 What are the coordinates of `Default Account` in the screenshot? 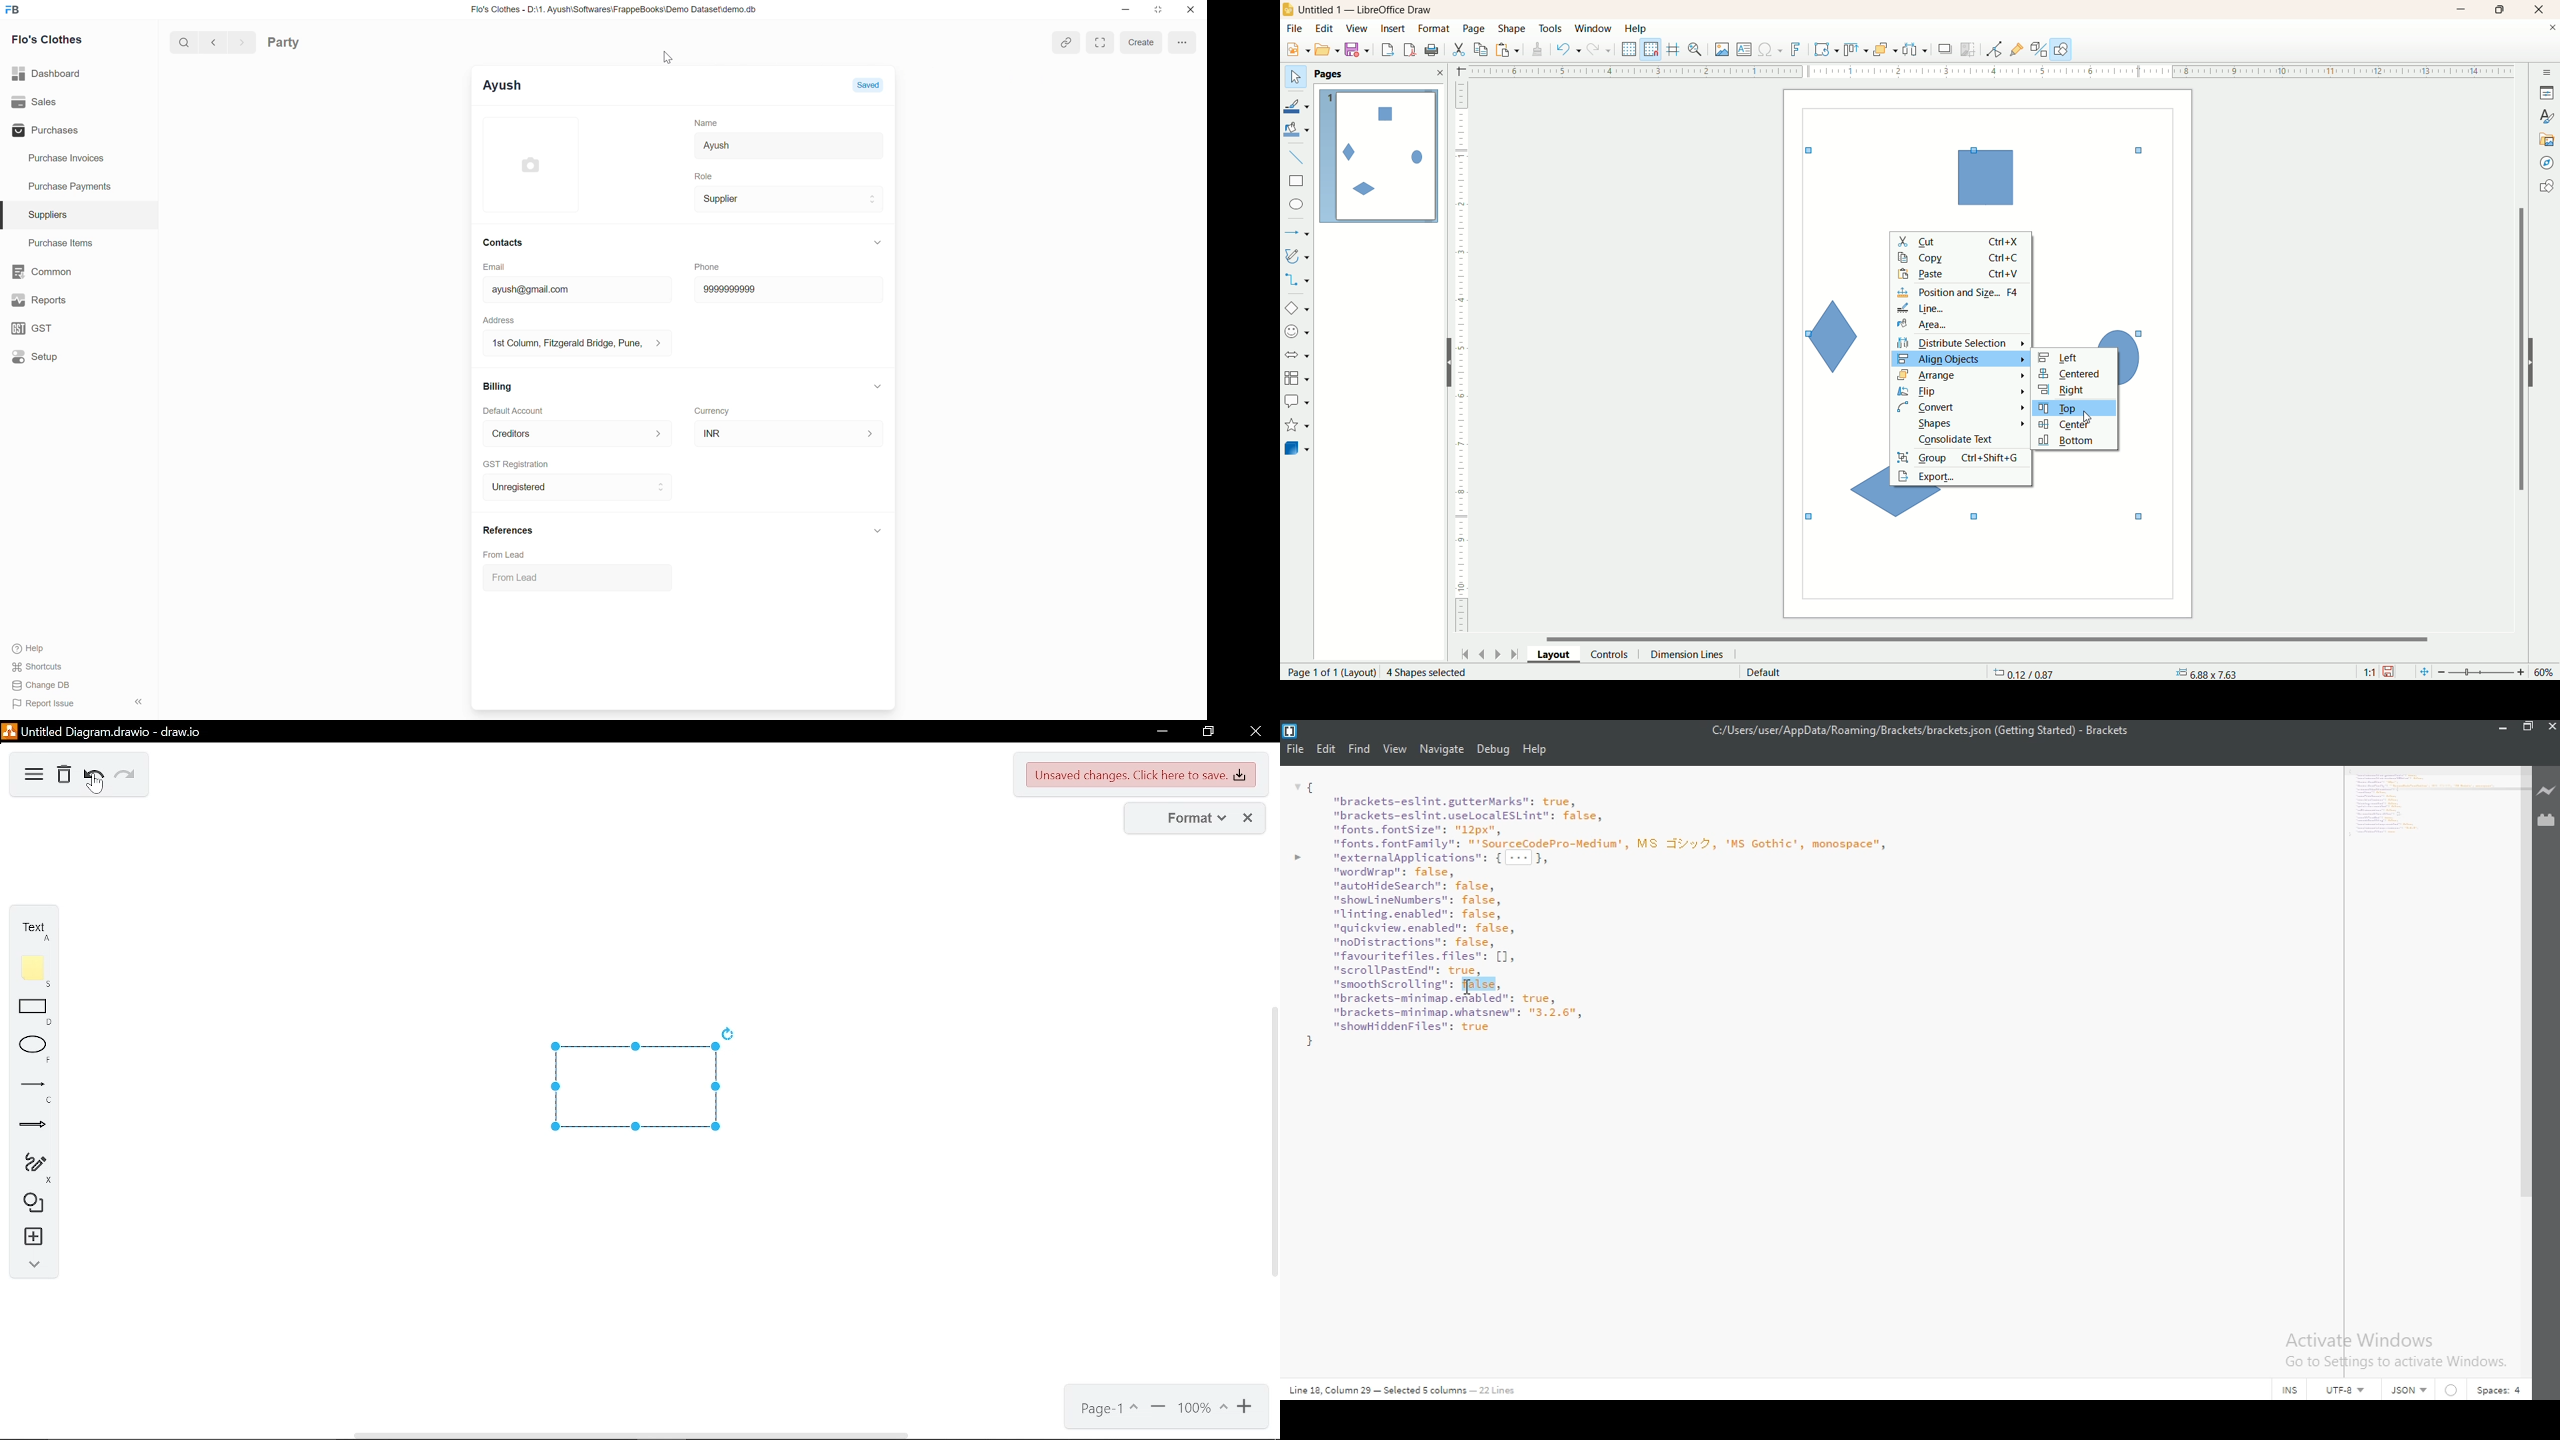 It's located at (514, 410).